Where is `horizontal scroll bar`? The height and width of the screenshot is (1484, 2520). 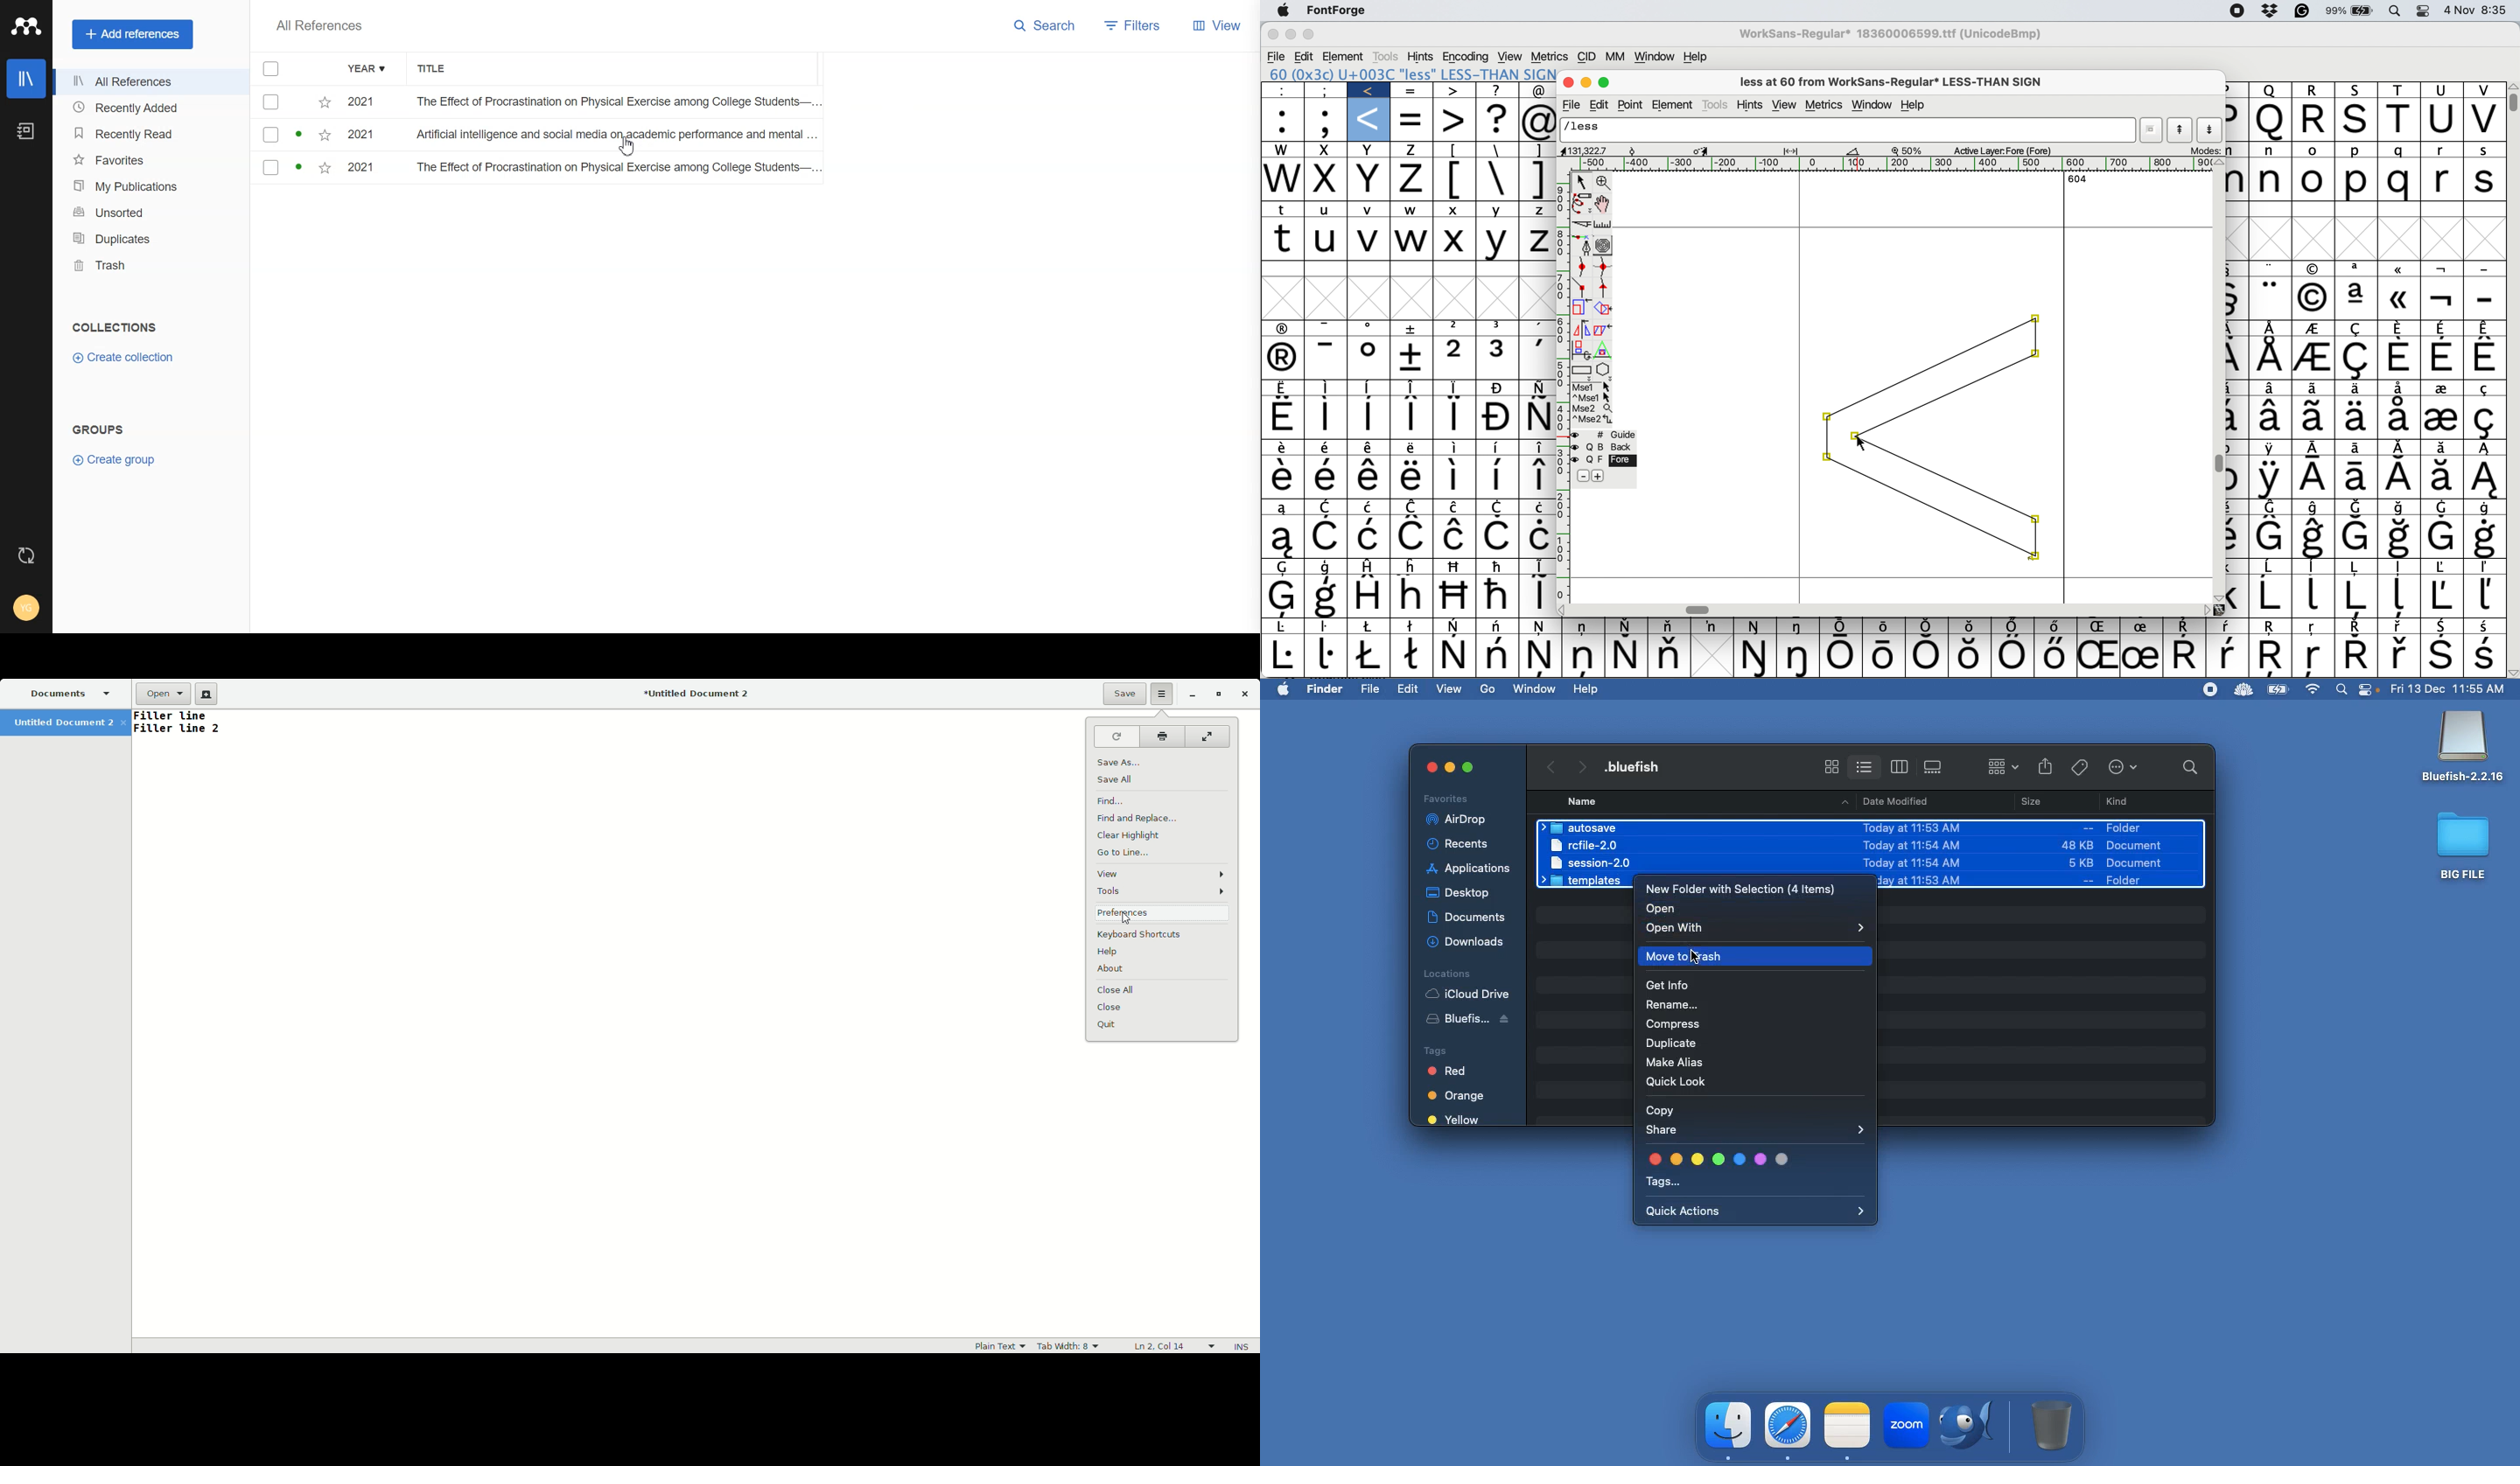 horizontal scroll bar is located at coordinates (1882, 609).